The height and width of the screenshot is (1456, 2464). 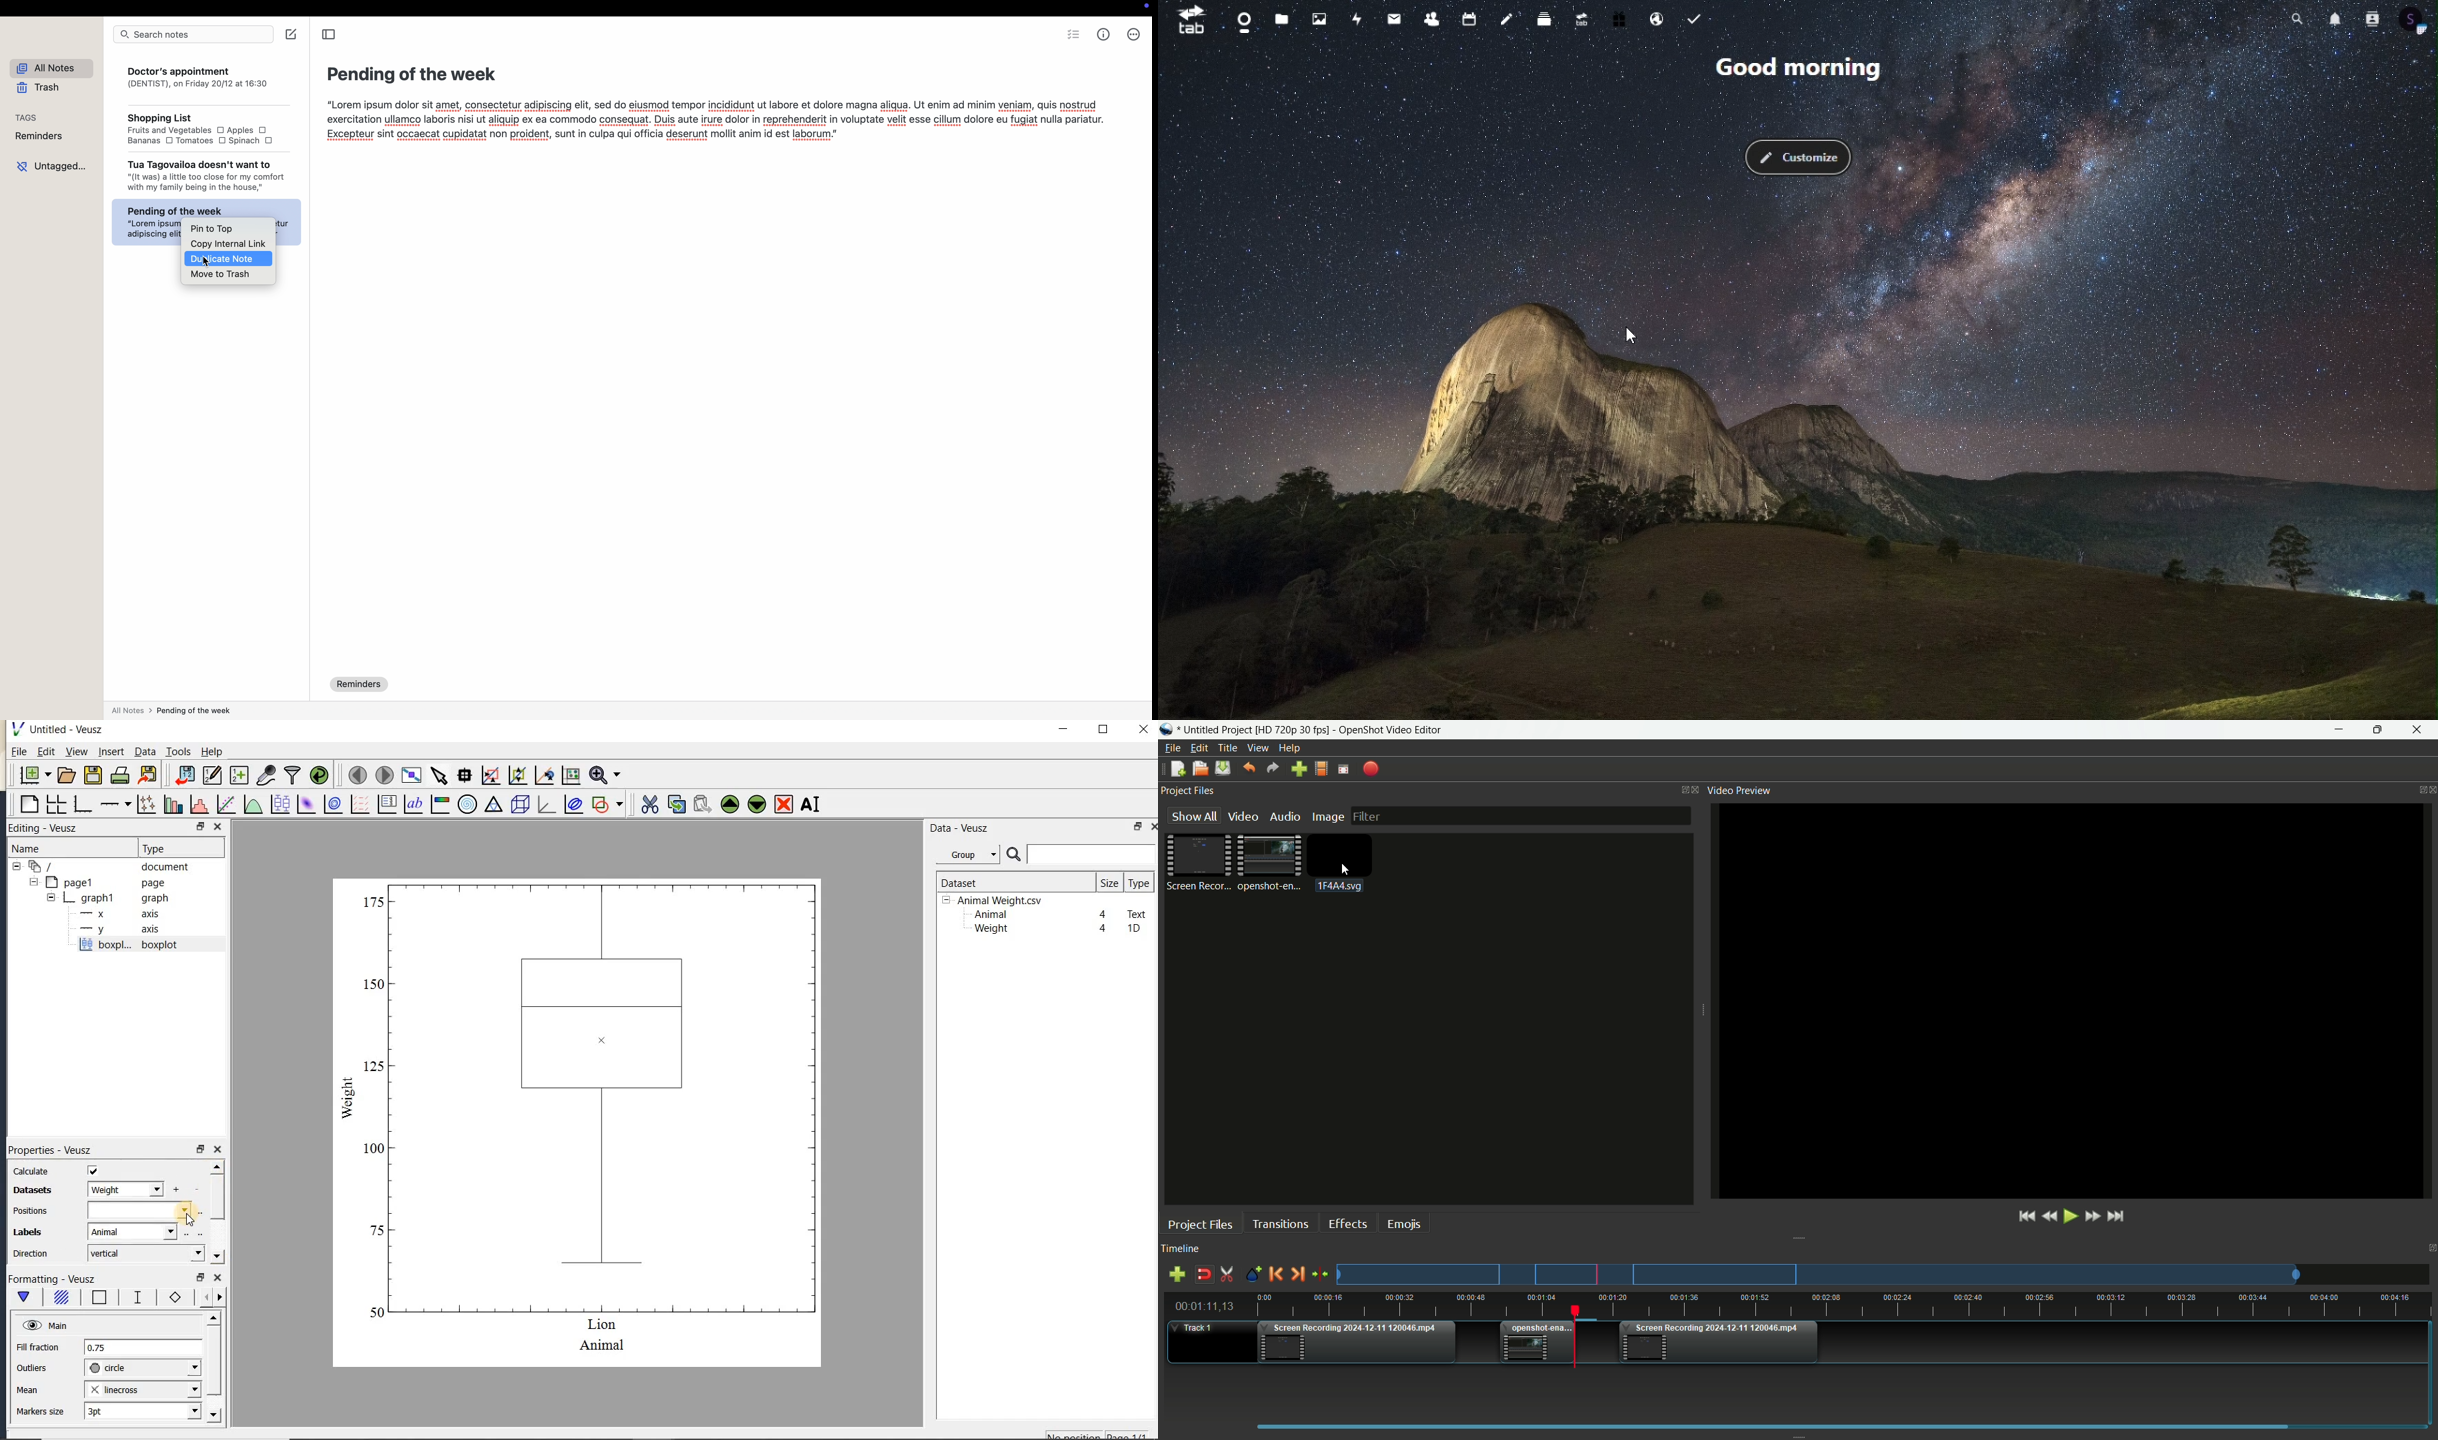 I want to click on mail, so click(x=1395, y=19).